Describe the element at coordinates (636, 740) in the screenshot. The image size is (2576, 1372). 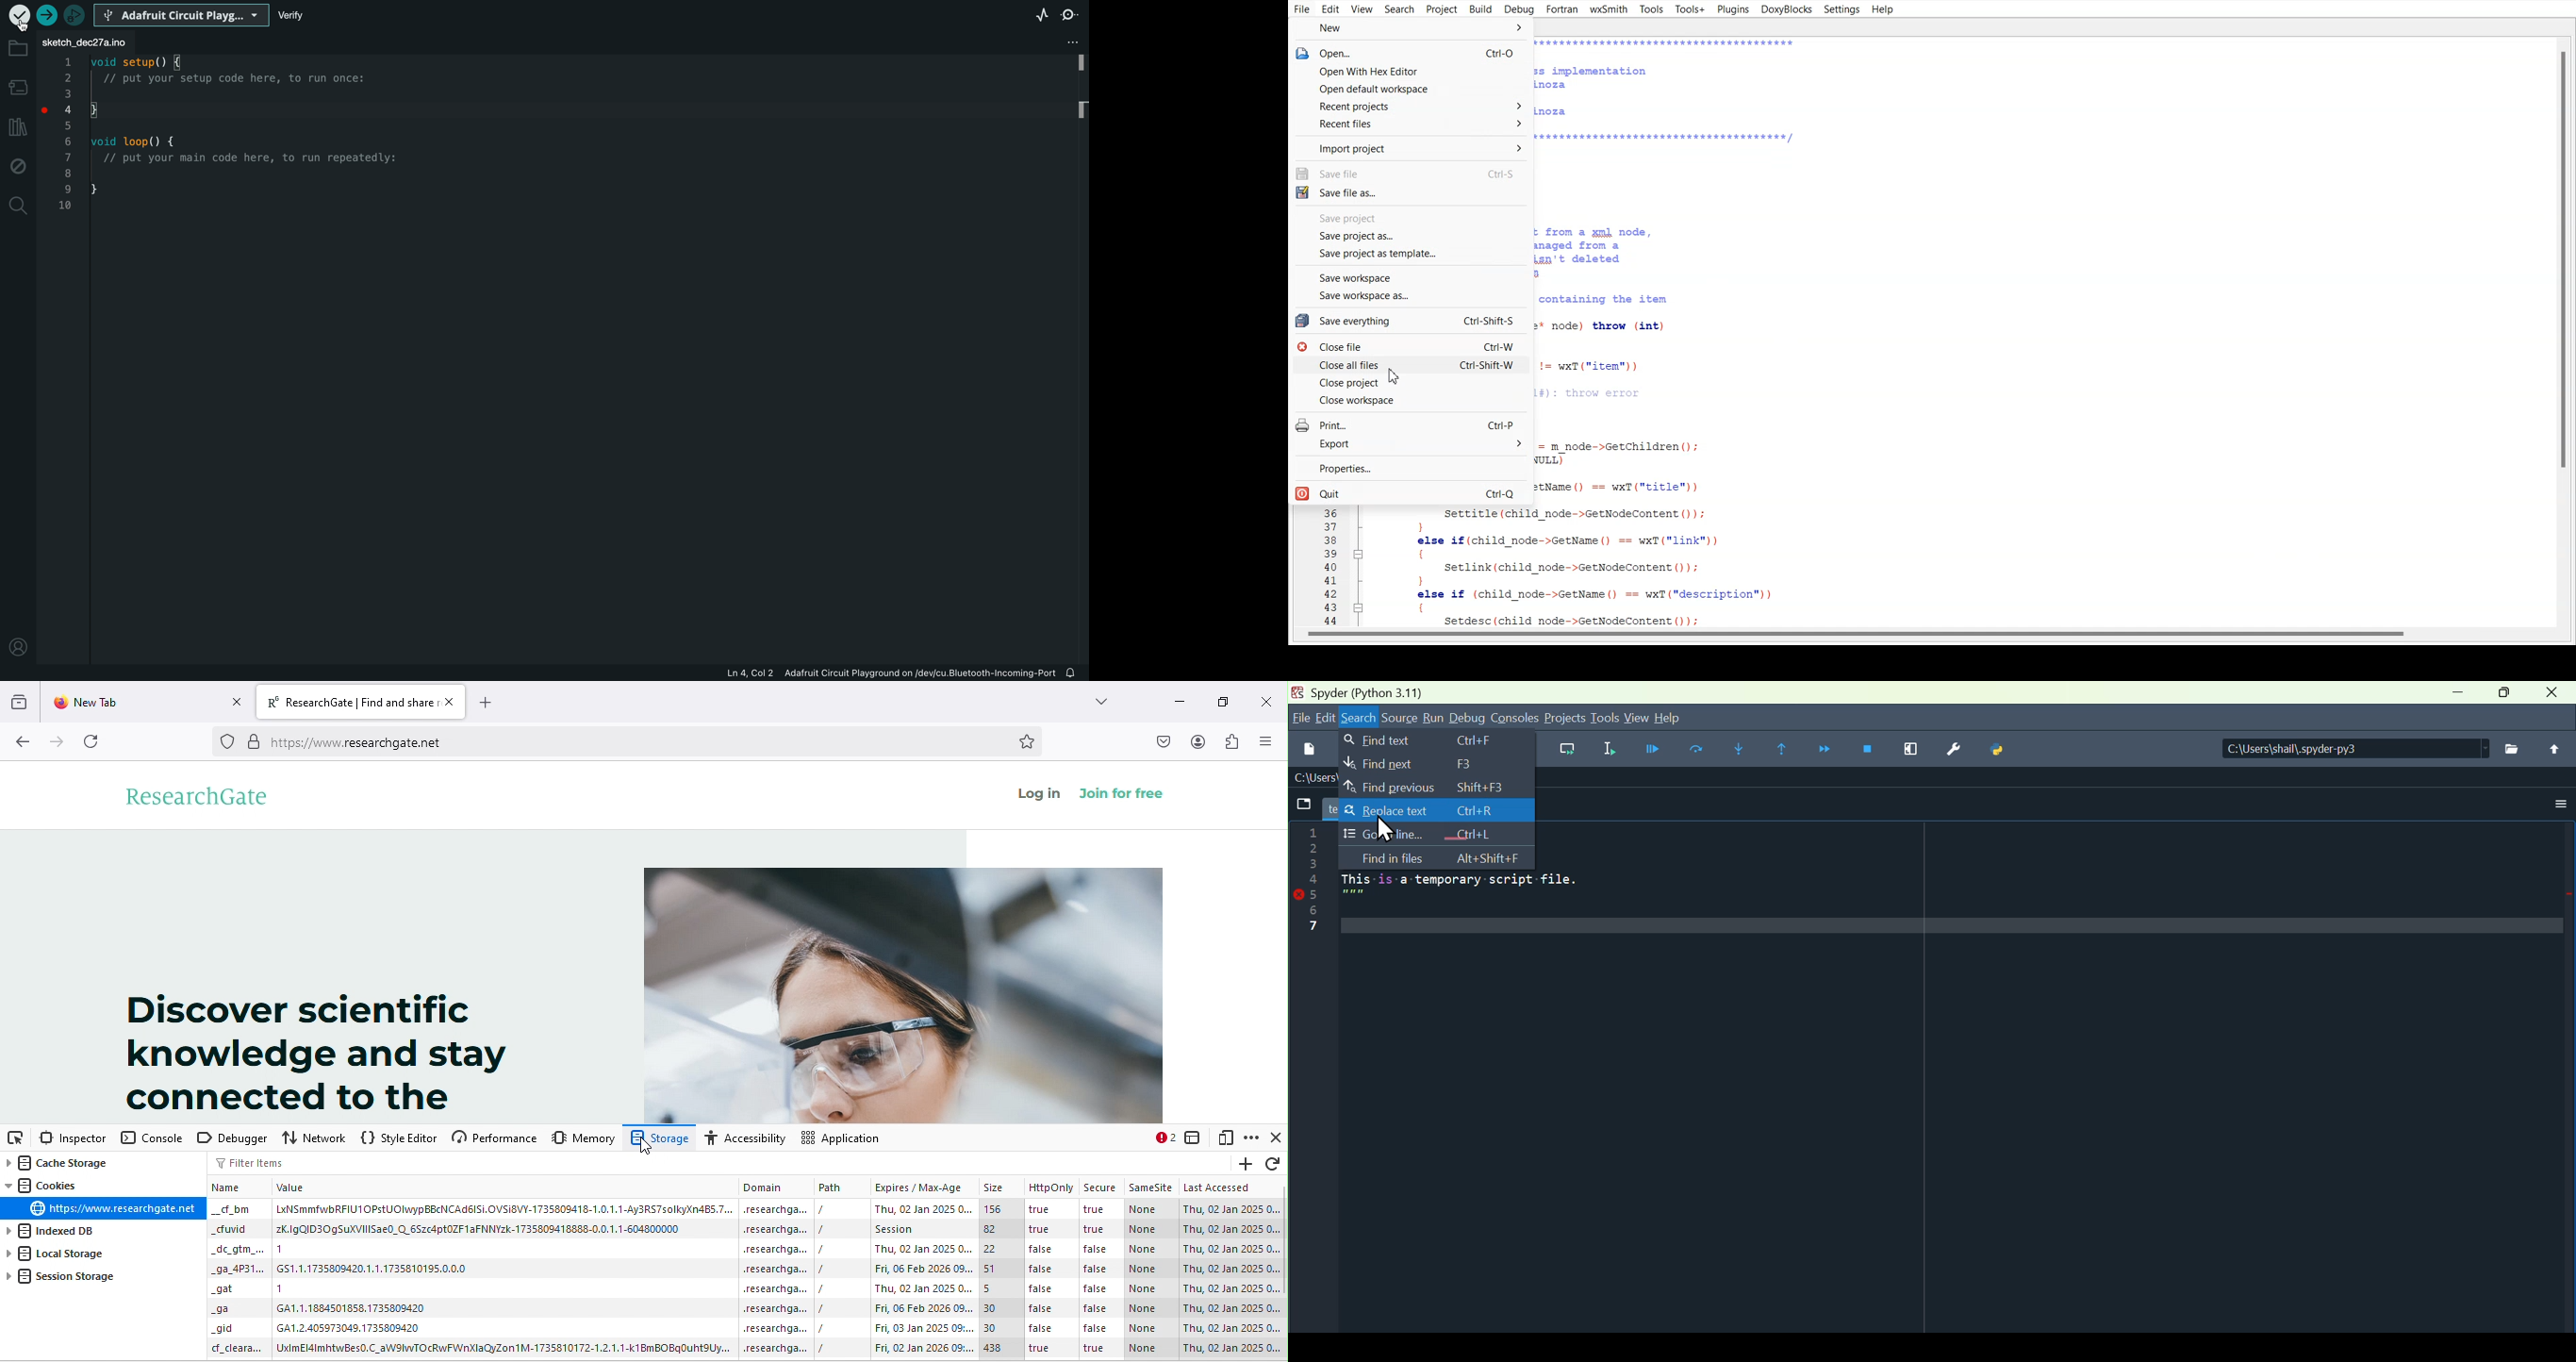
I see `https://www.researchgate.net` at that location.